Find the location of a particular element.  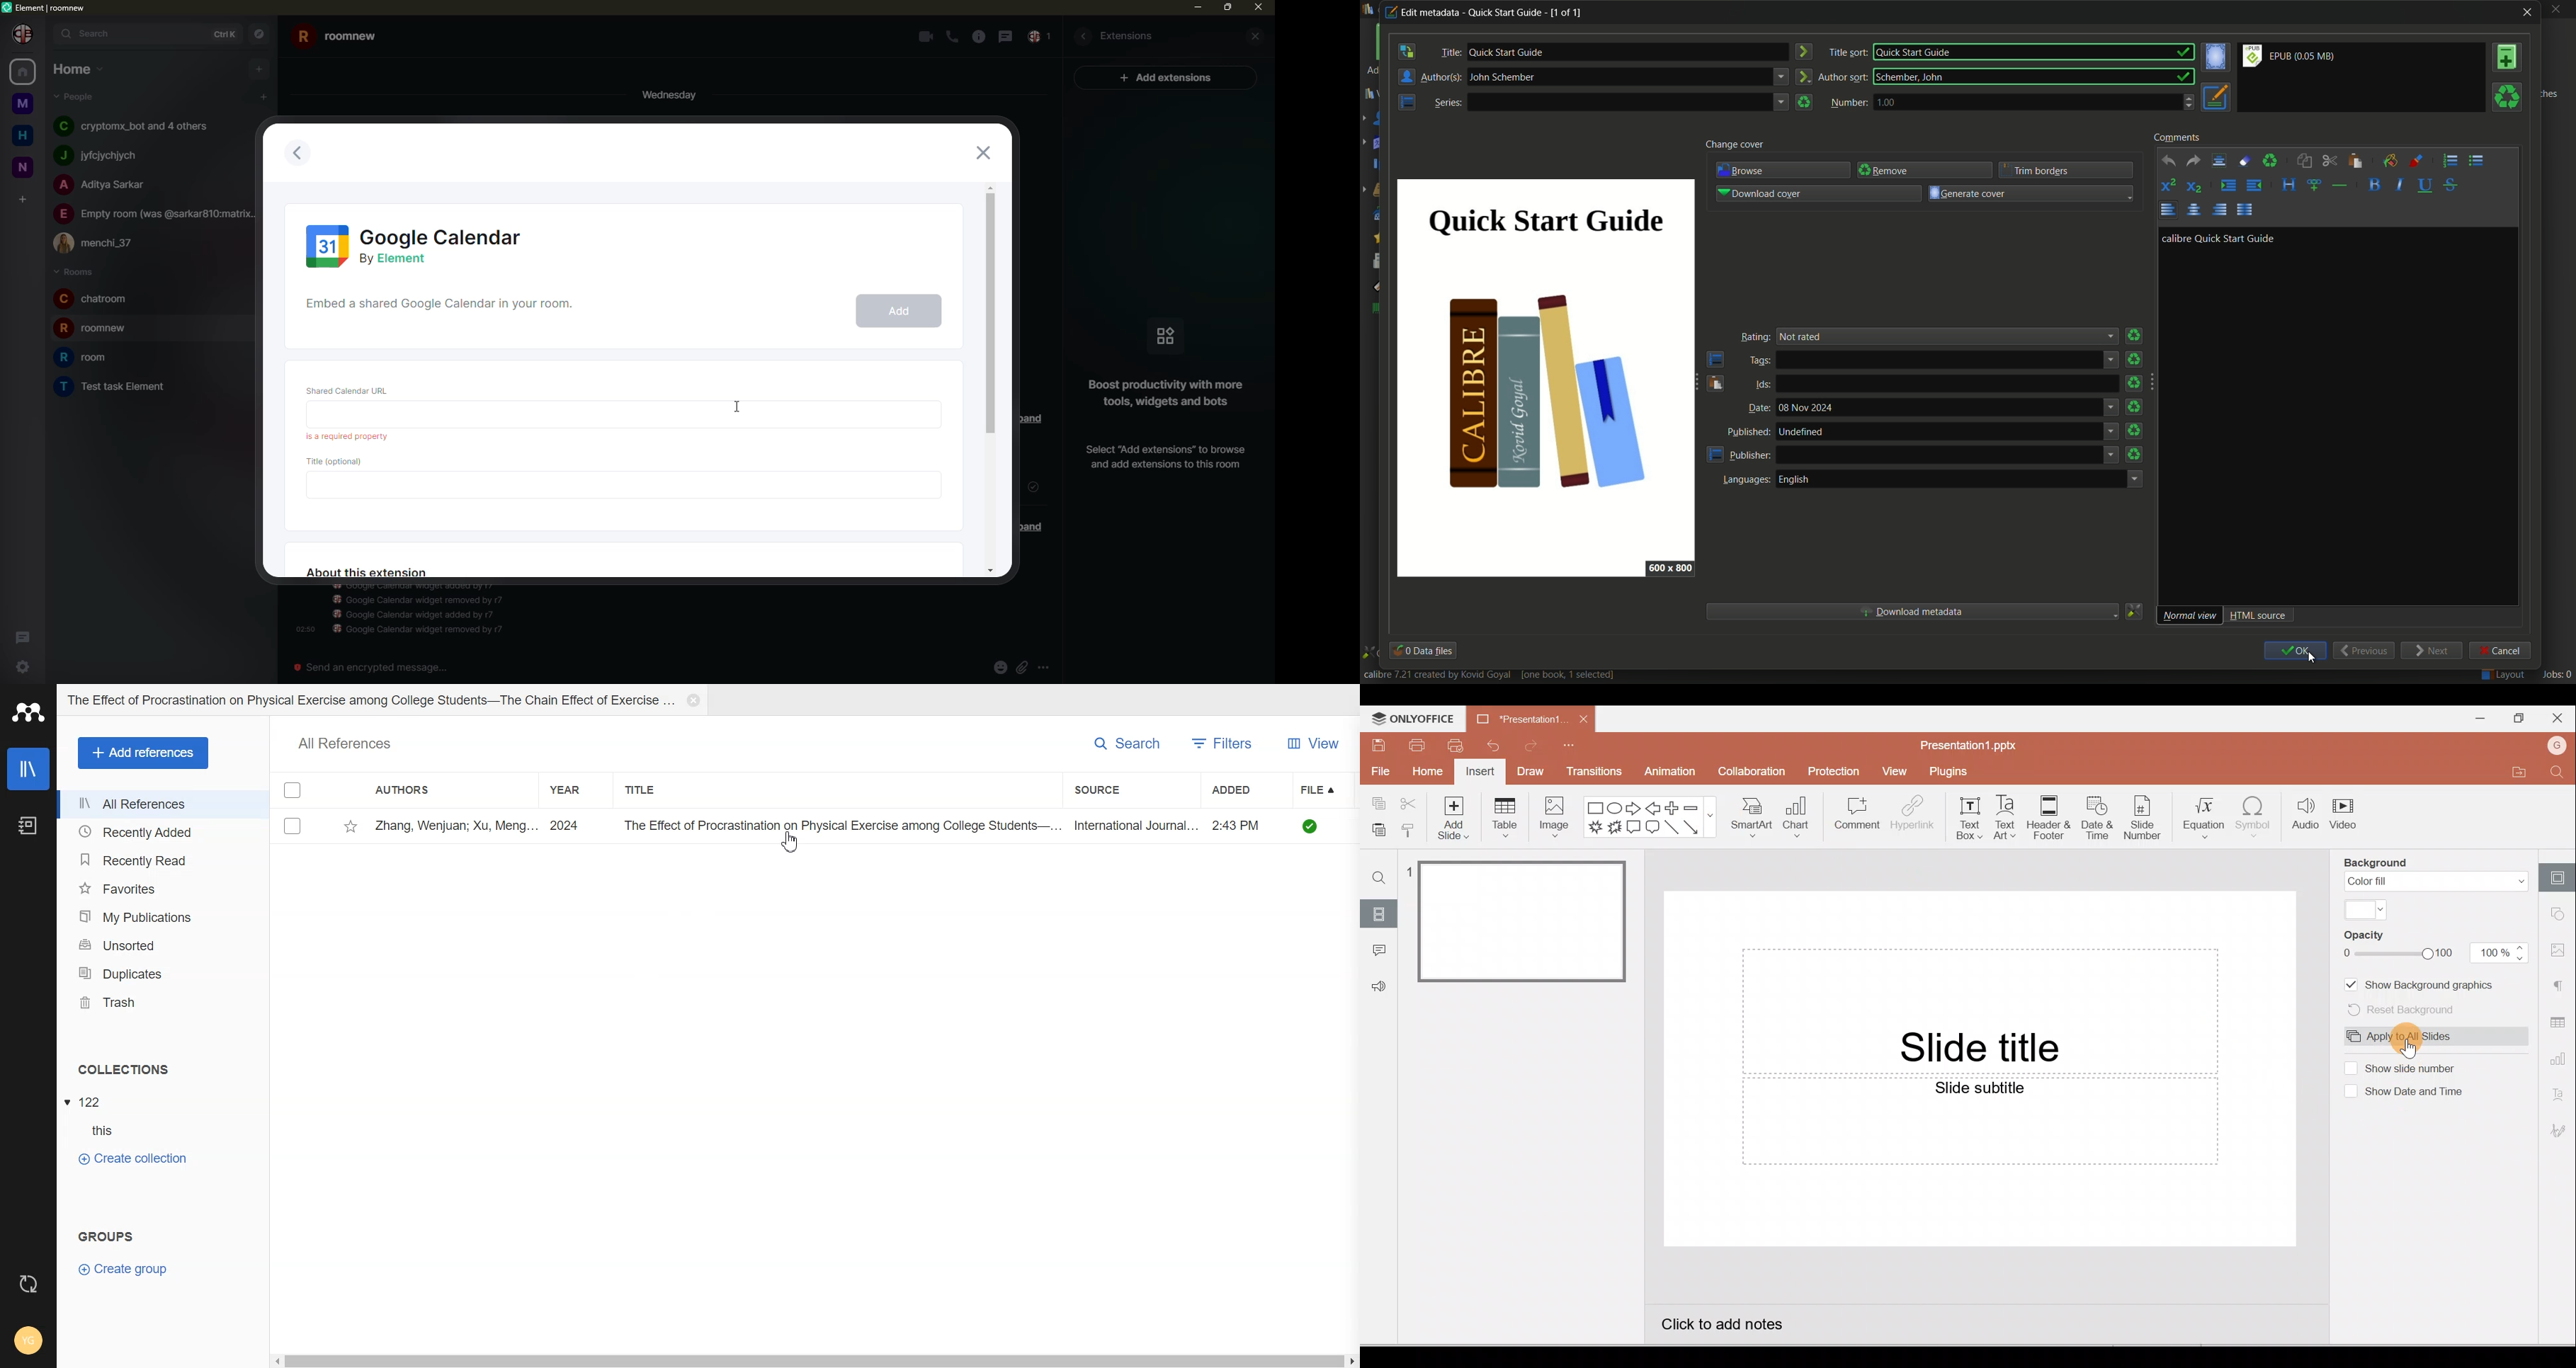

unordered list is located at coordinates (2478, 162).